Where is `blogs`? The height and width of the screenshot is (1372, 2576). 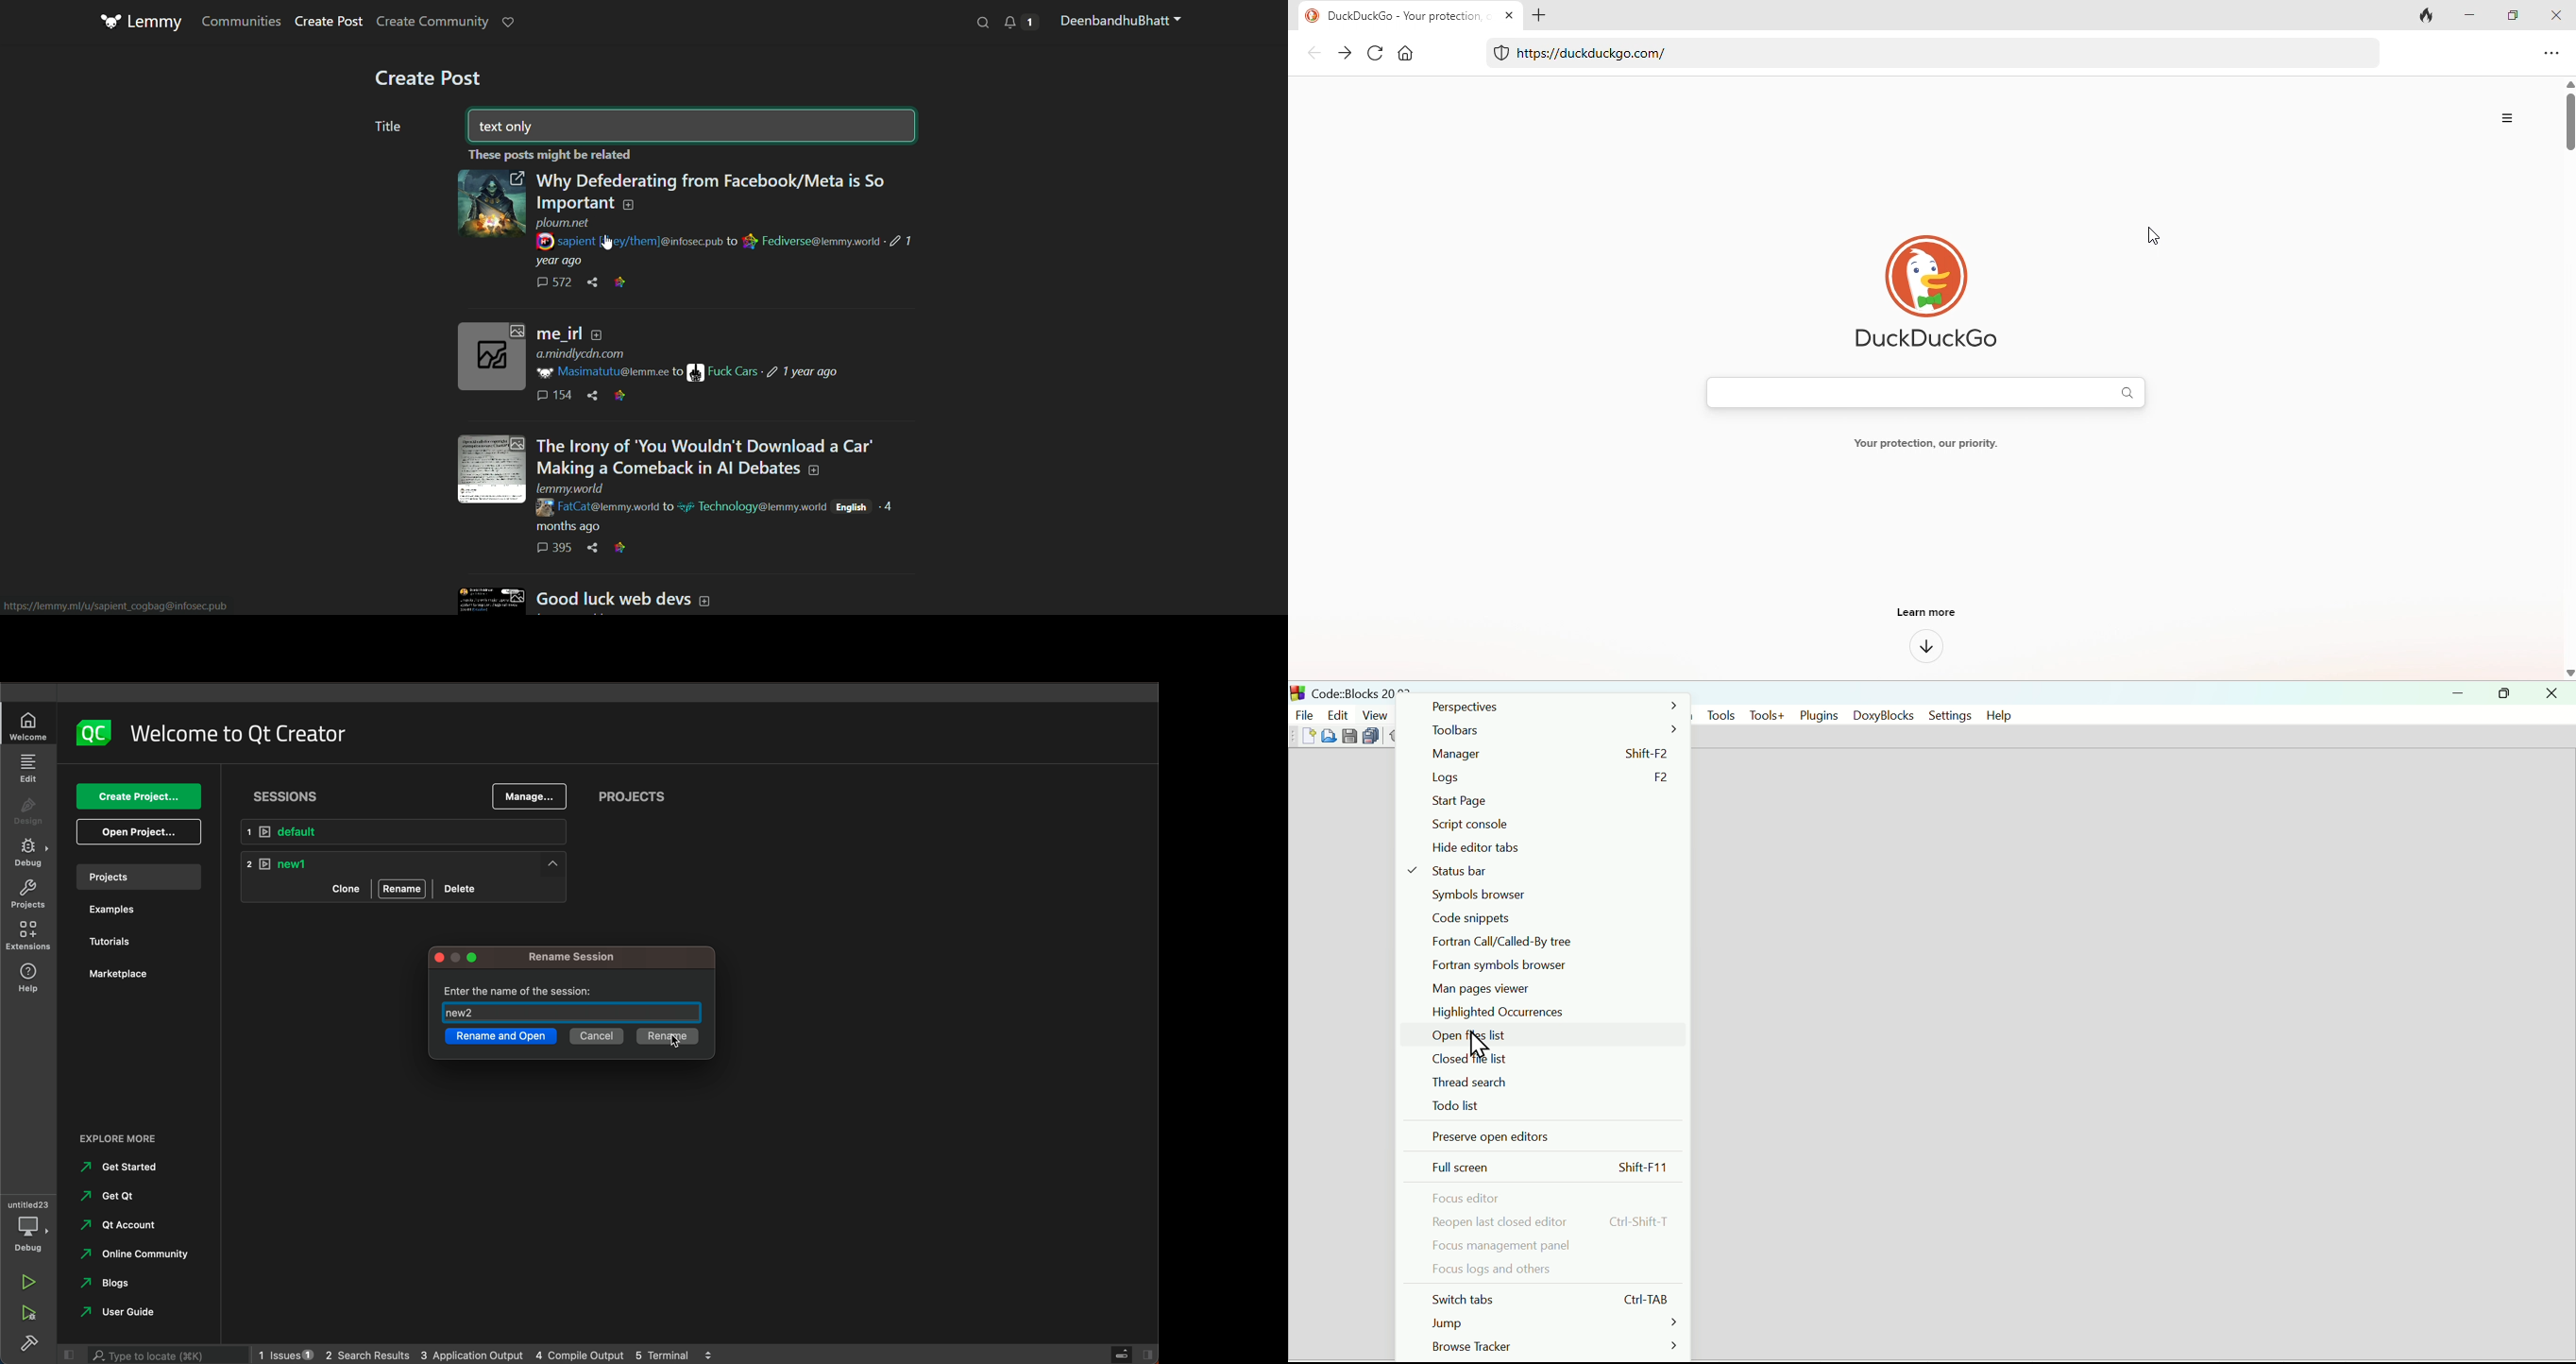 blogs is located at coordinates (112, 1283).